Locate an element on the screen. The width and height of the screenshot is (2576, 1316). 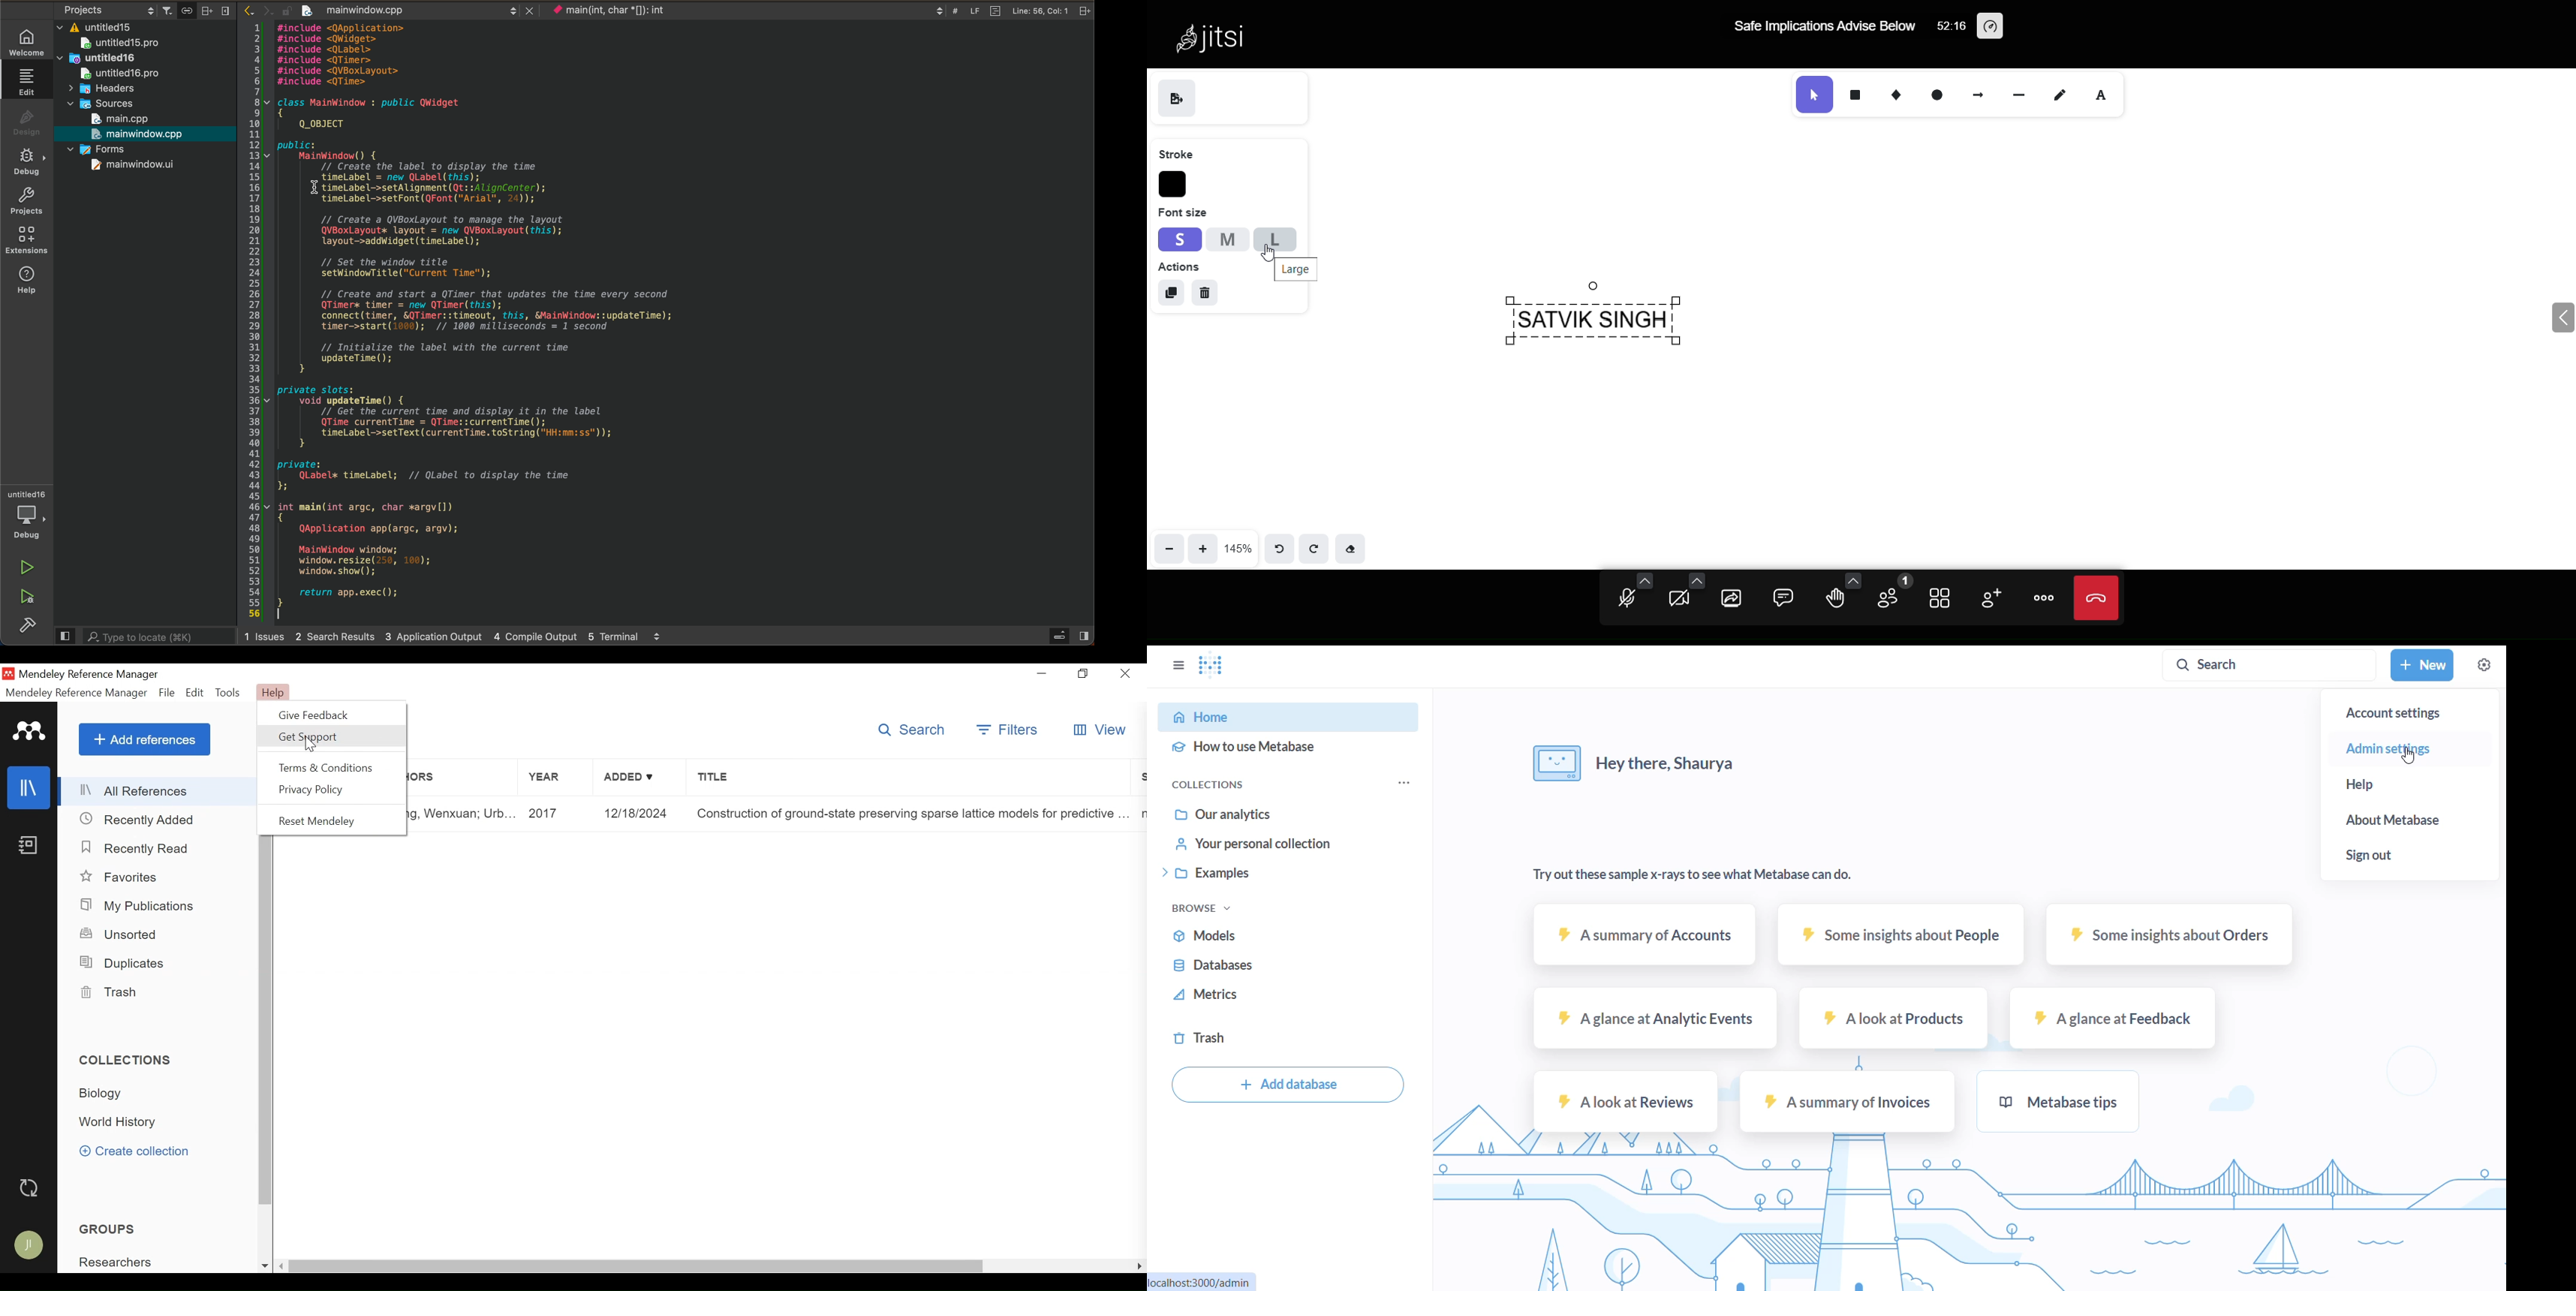
more actions is located at coordinates (2039, 599).